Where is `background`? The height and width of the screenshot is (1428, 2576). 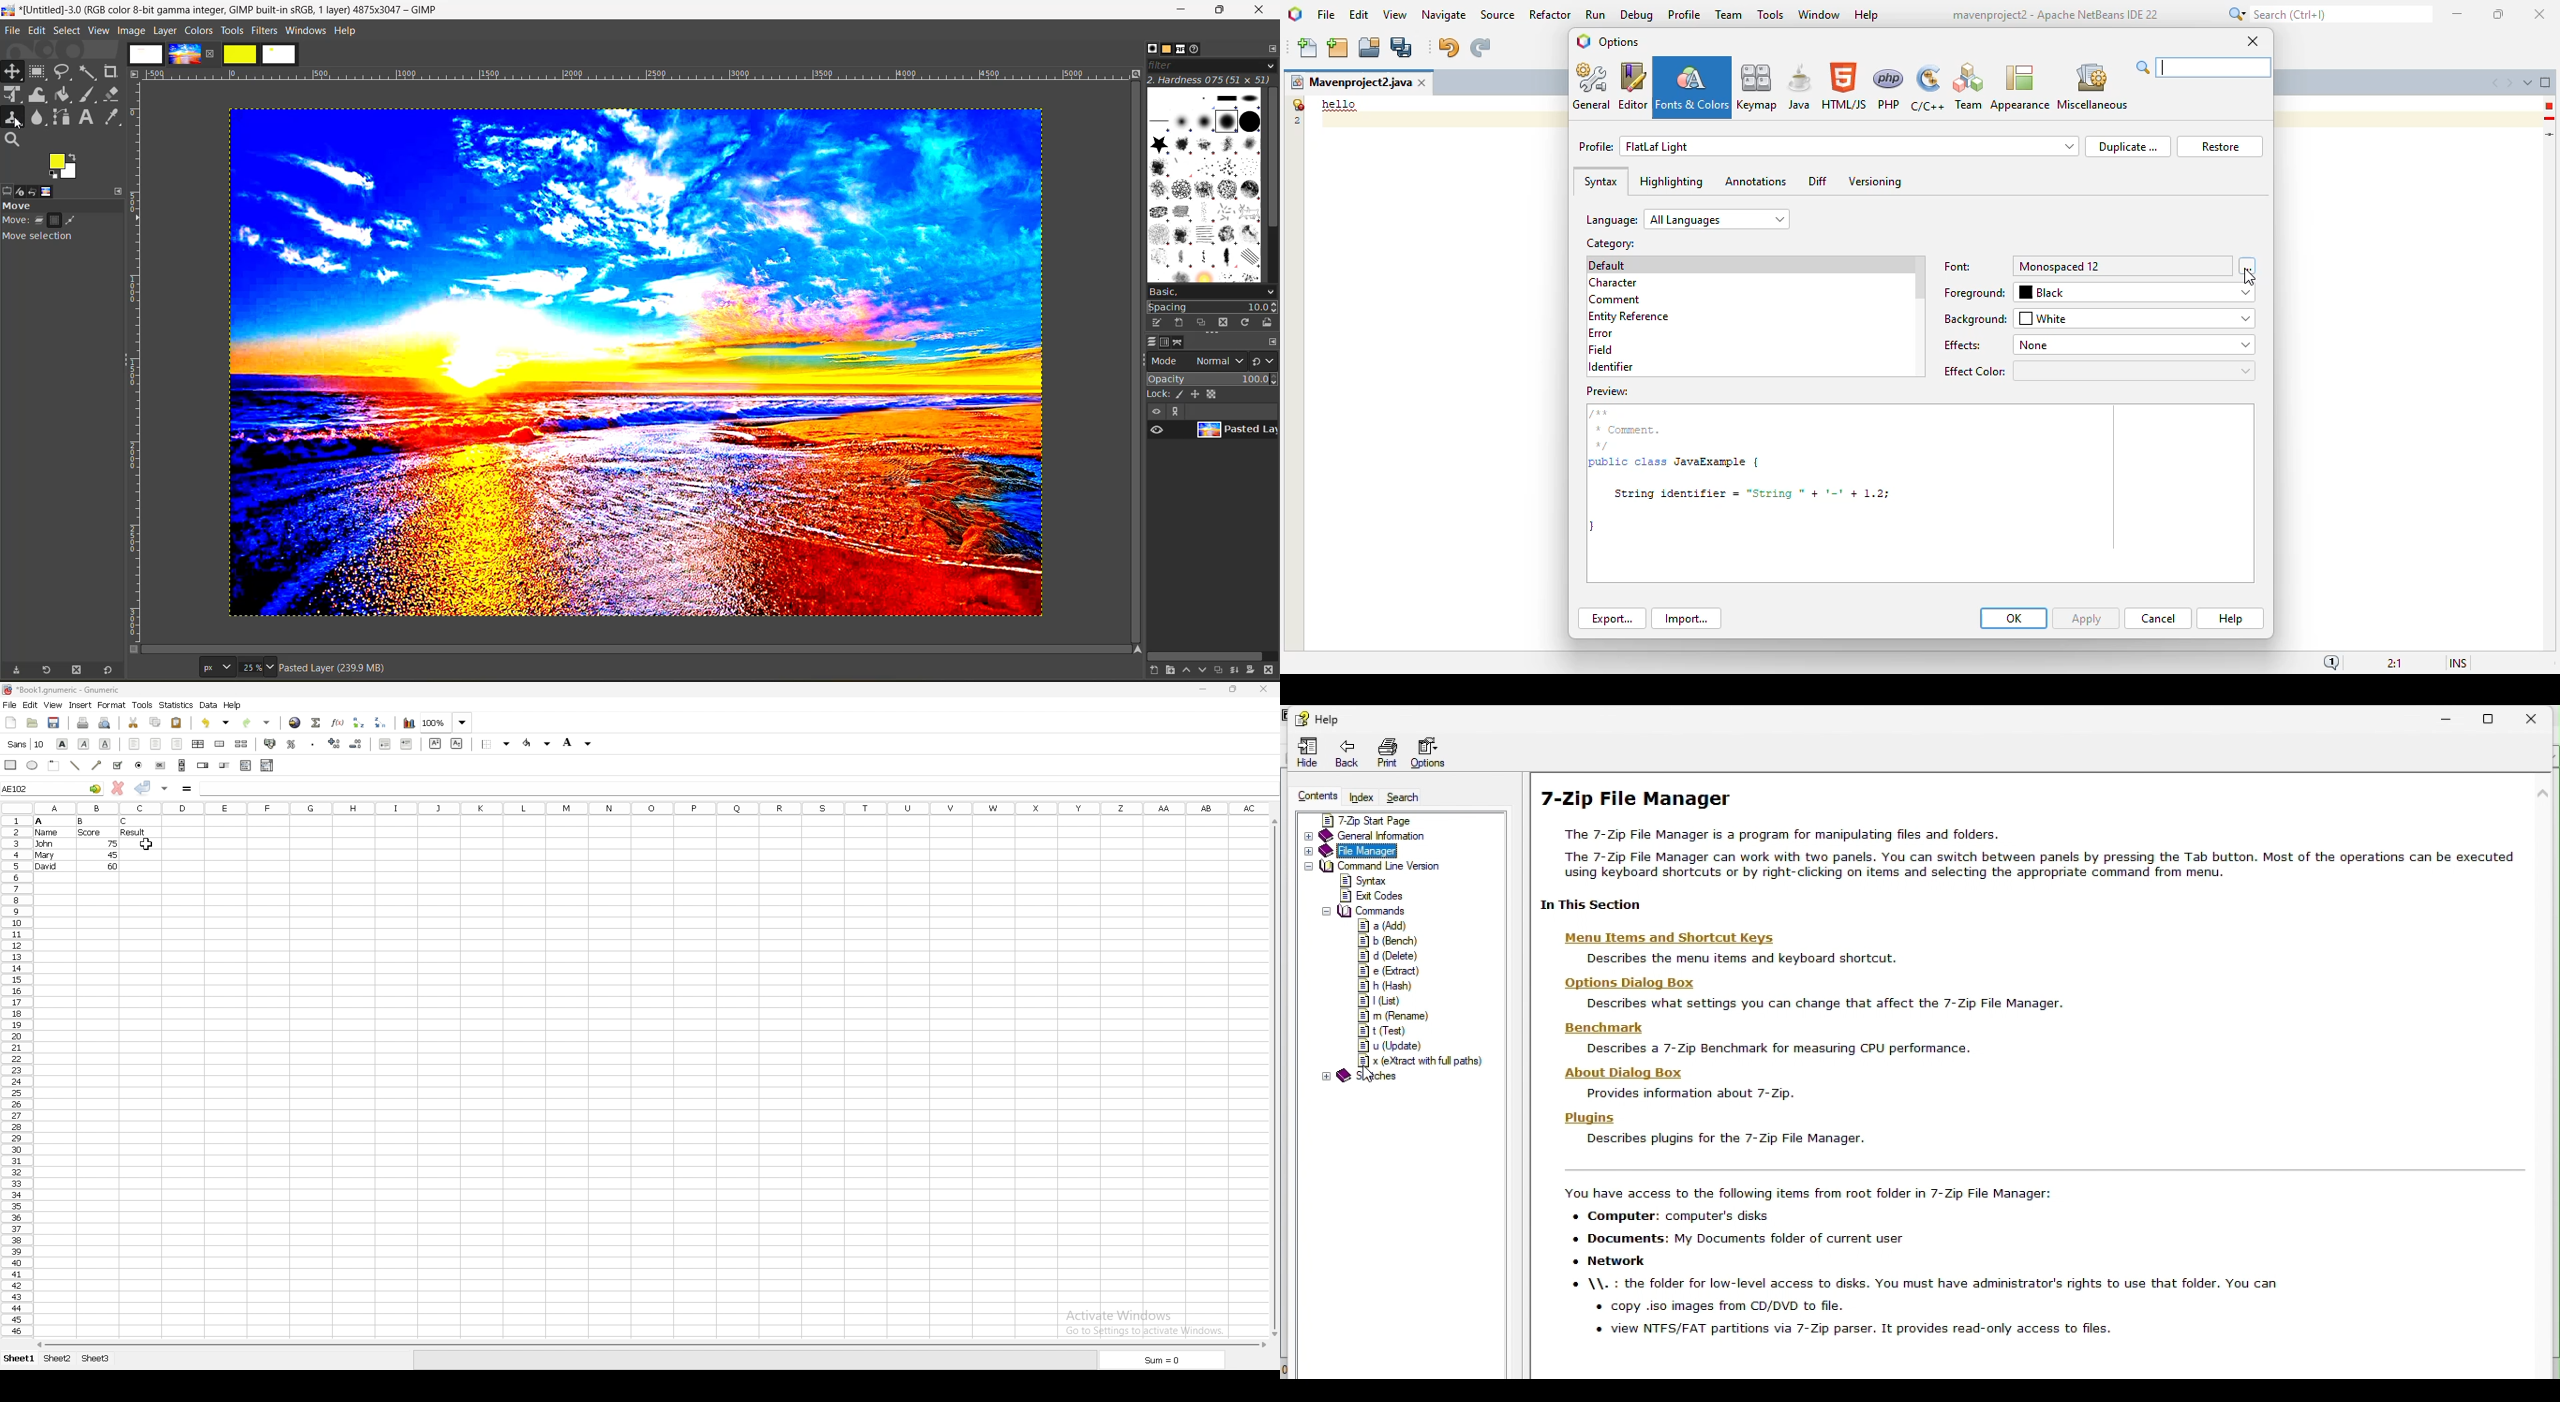 background is located at coordinates (581, 743).